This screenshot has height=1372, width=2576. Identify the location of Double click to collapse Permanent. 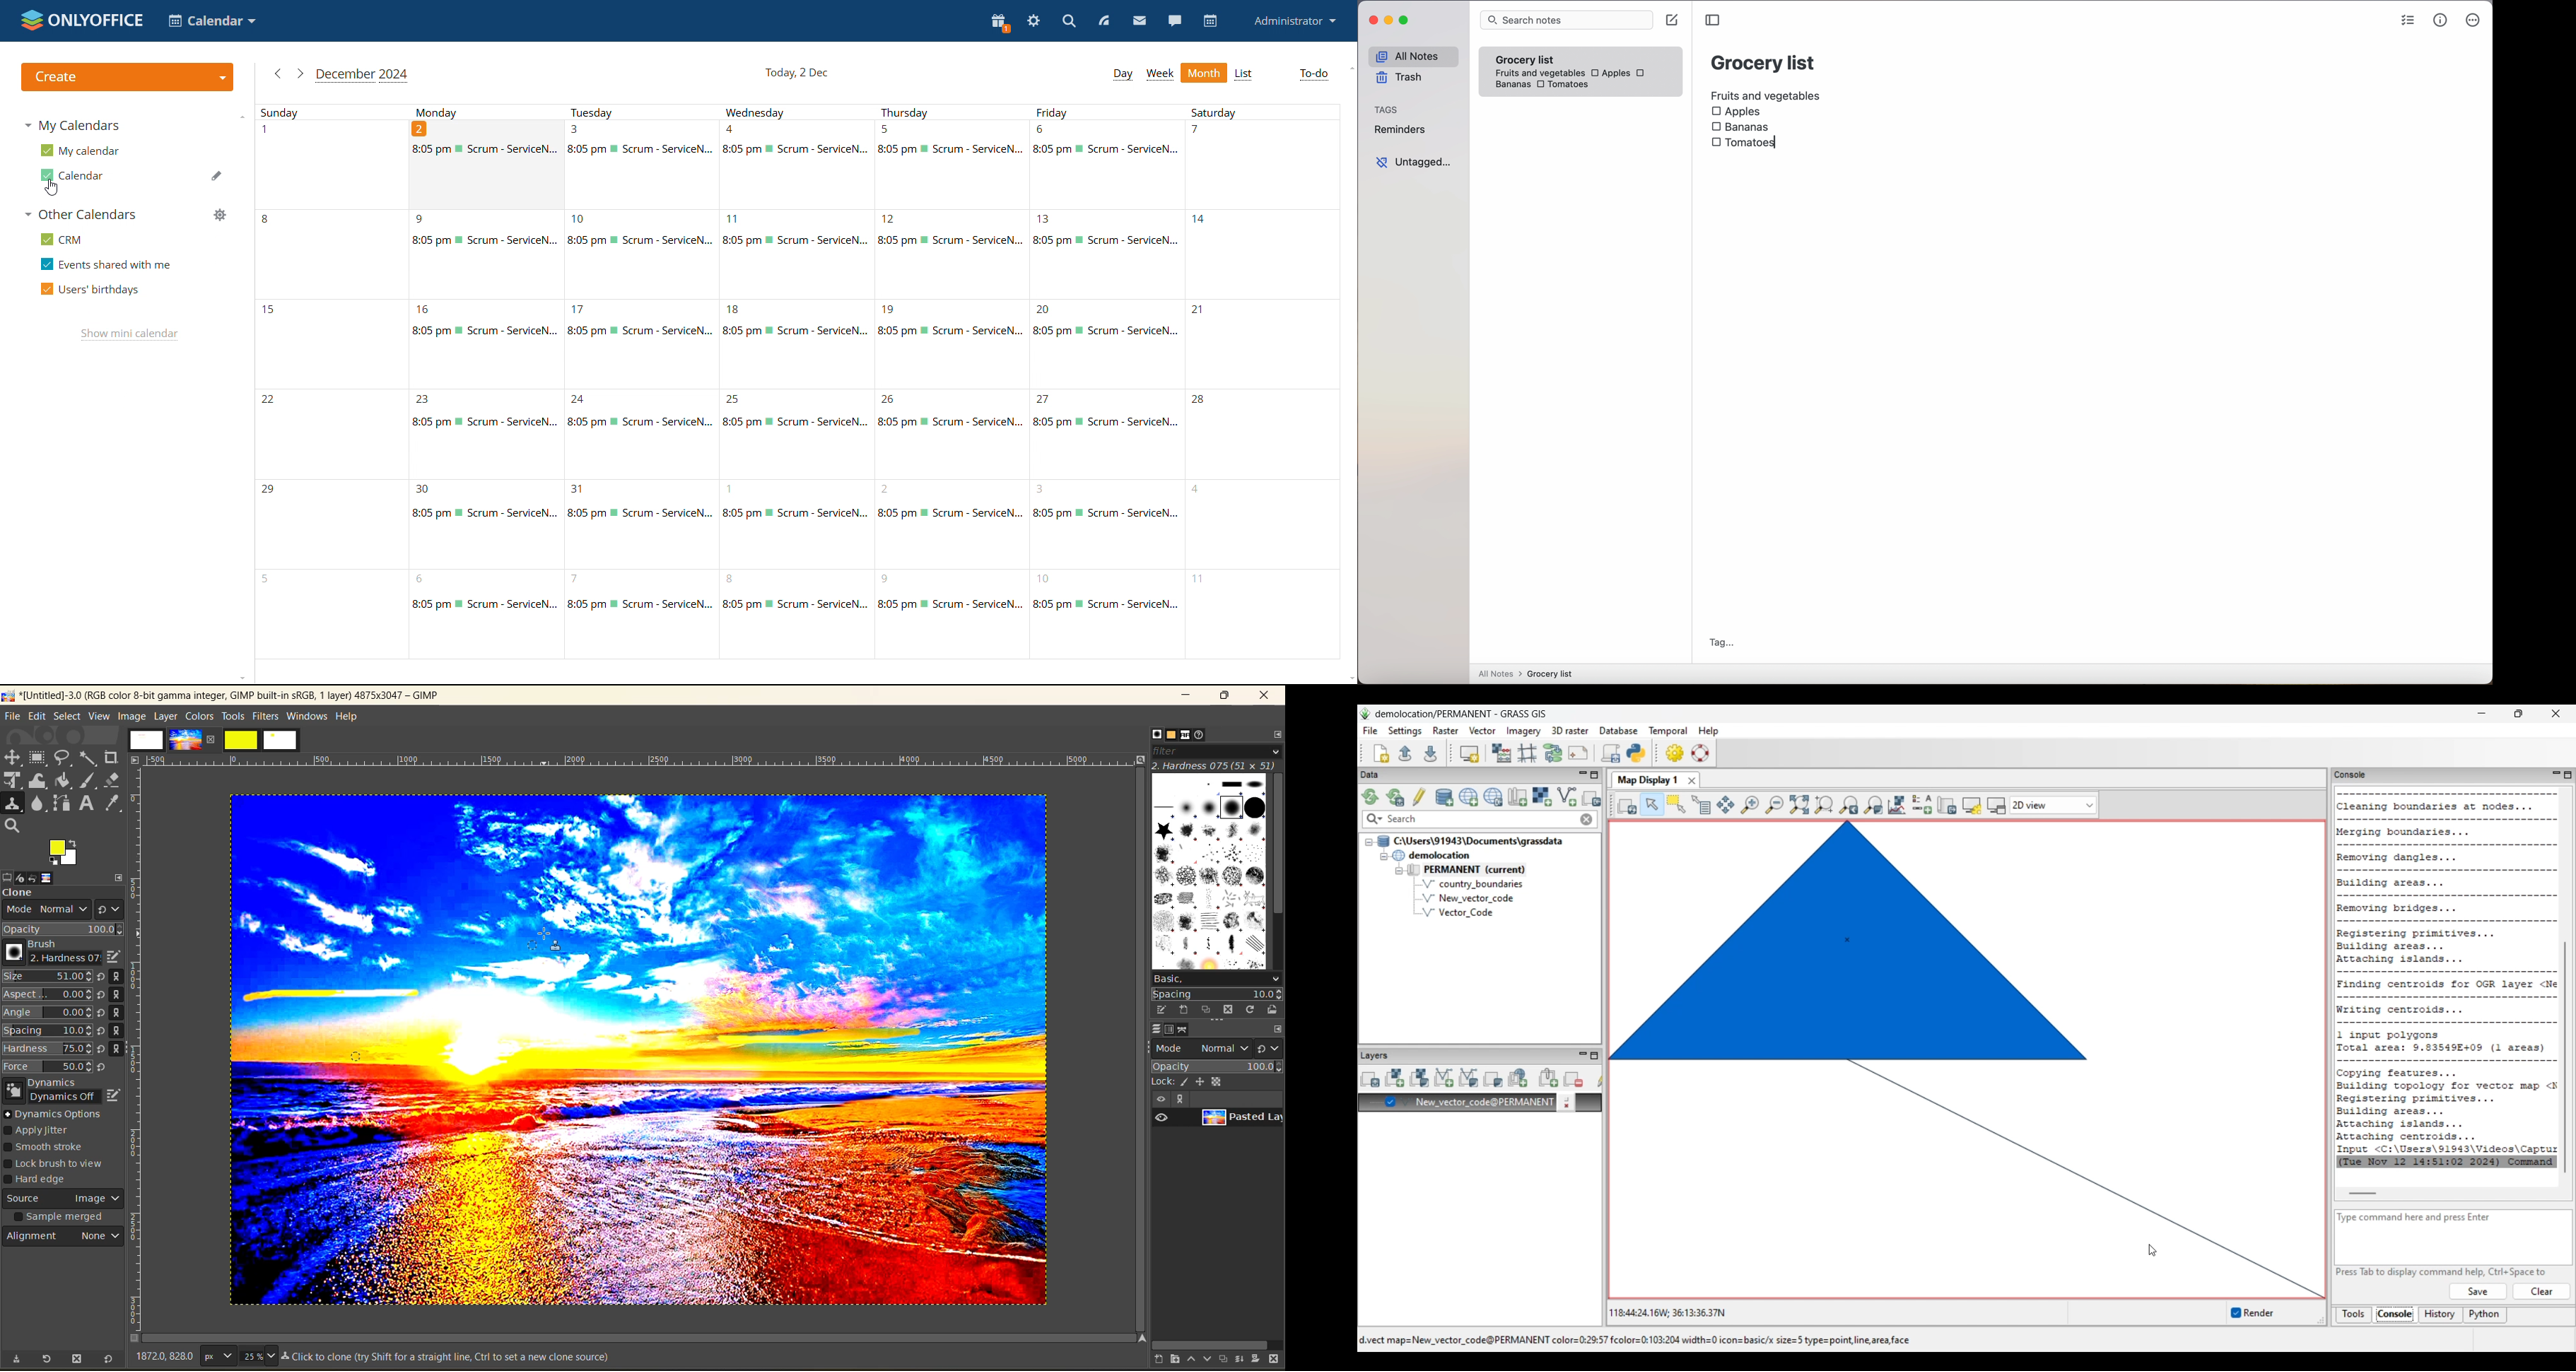
(1484, 870).